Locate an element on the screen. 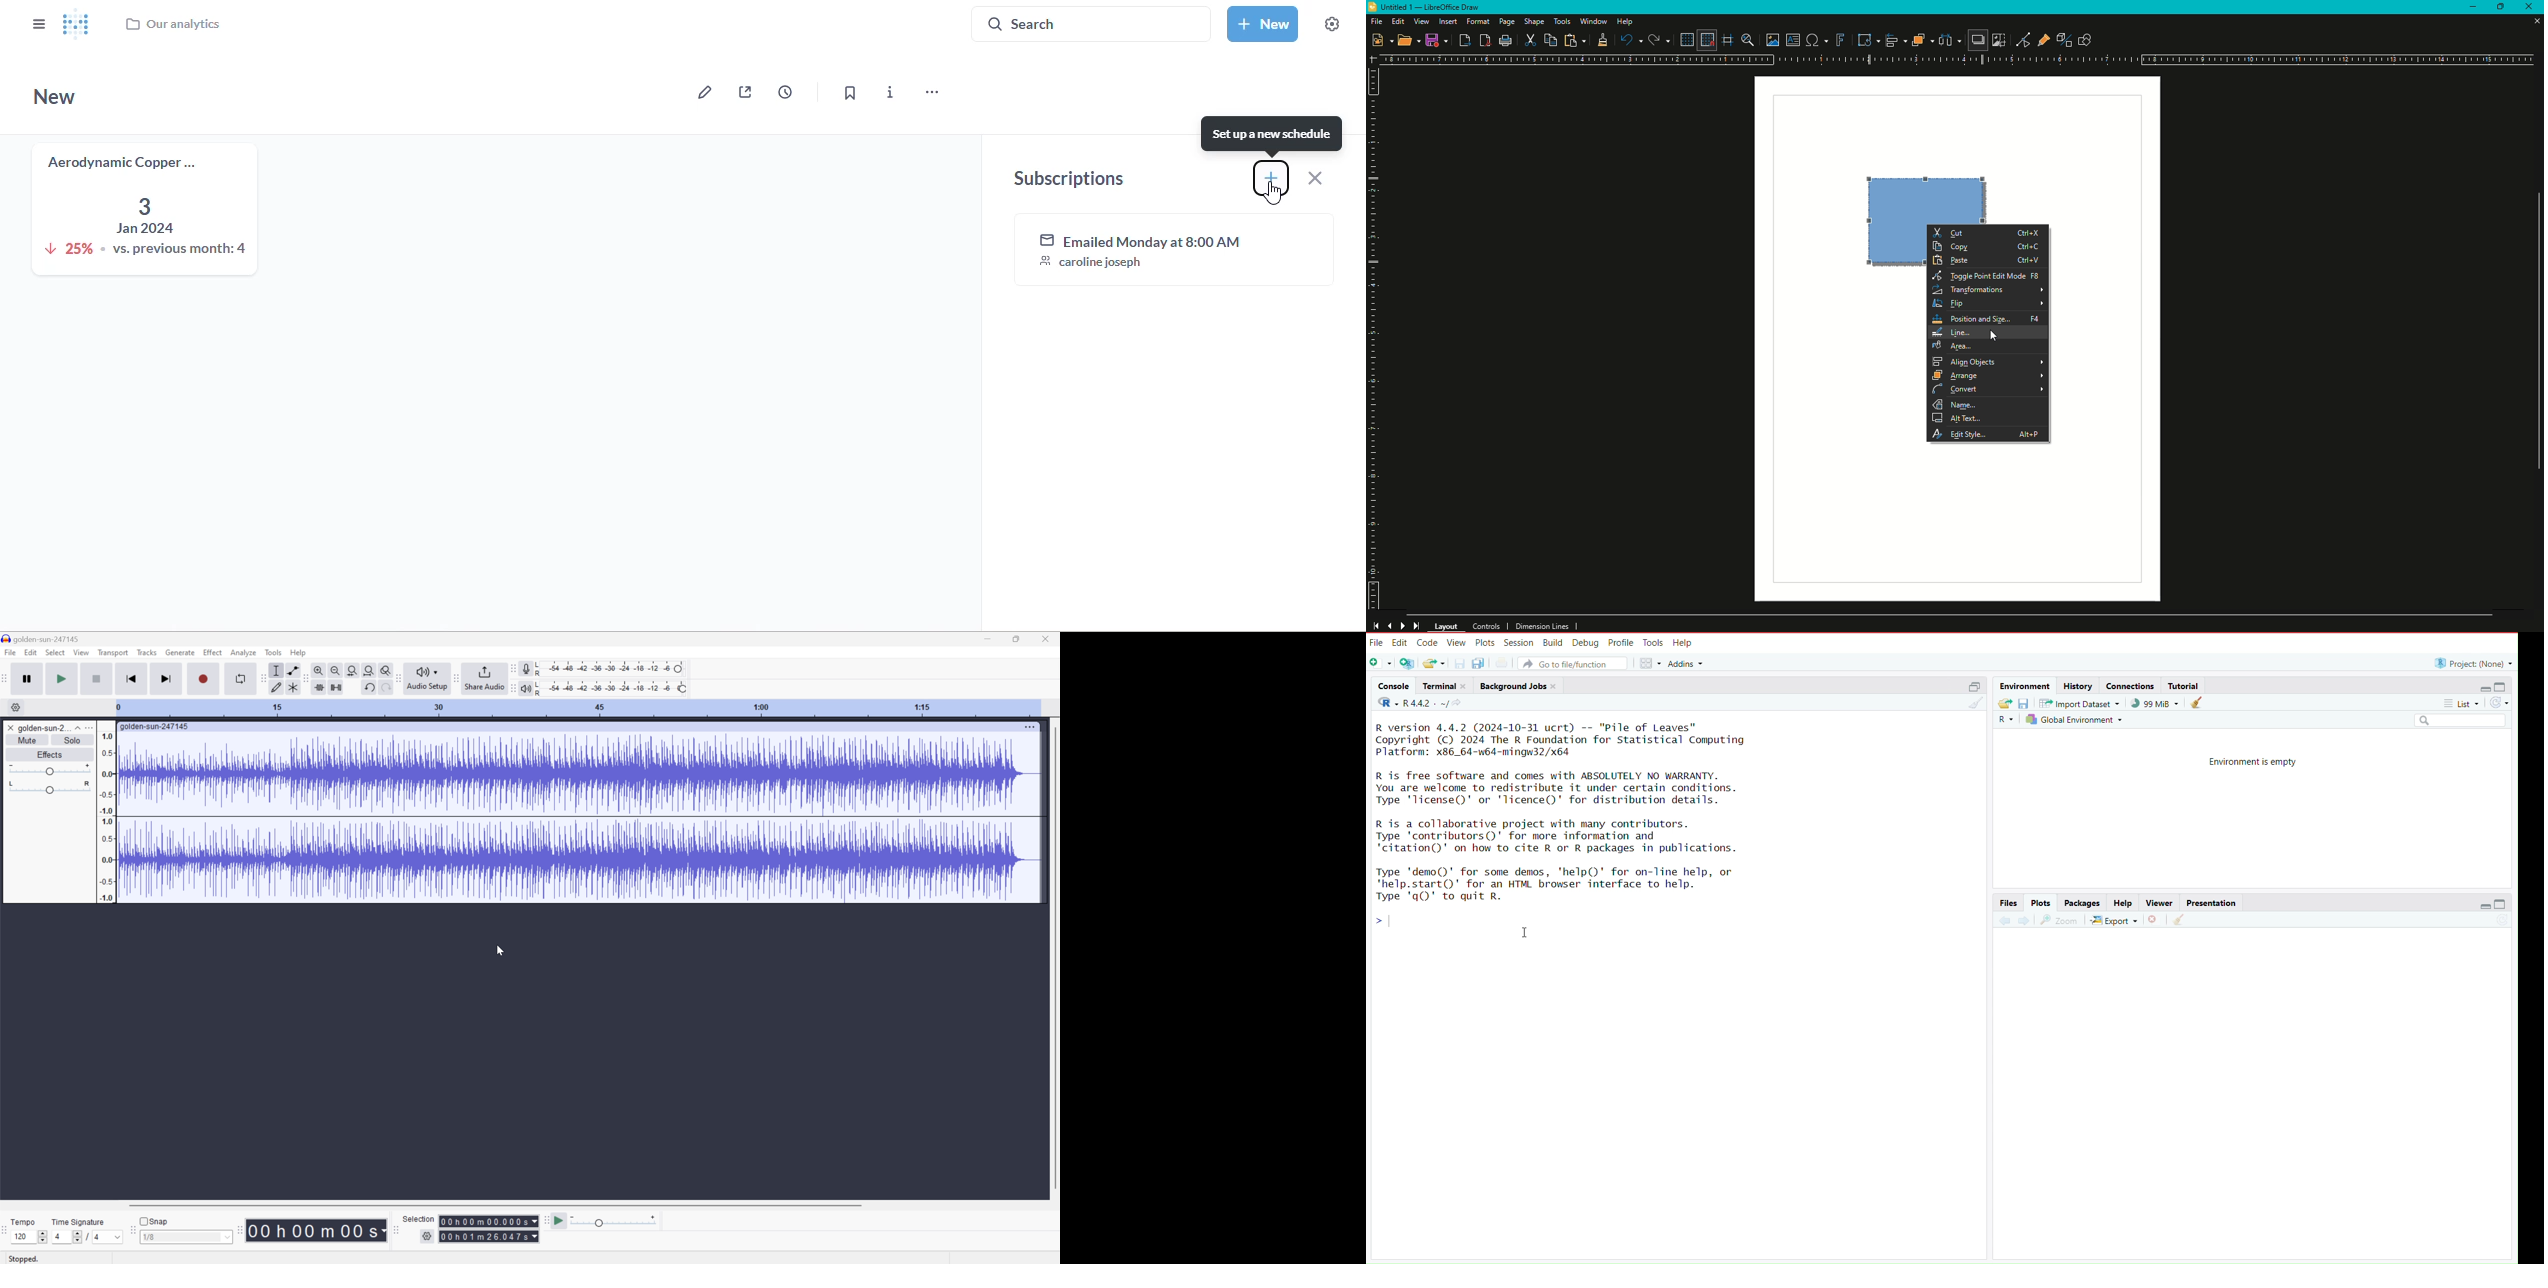 Image resolution: width=2548 pixels, height=1288 pixels. Window is located at coordinates (1593, 21).